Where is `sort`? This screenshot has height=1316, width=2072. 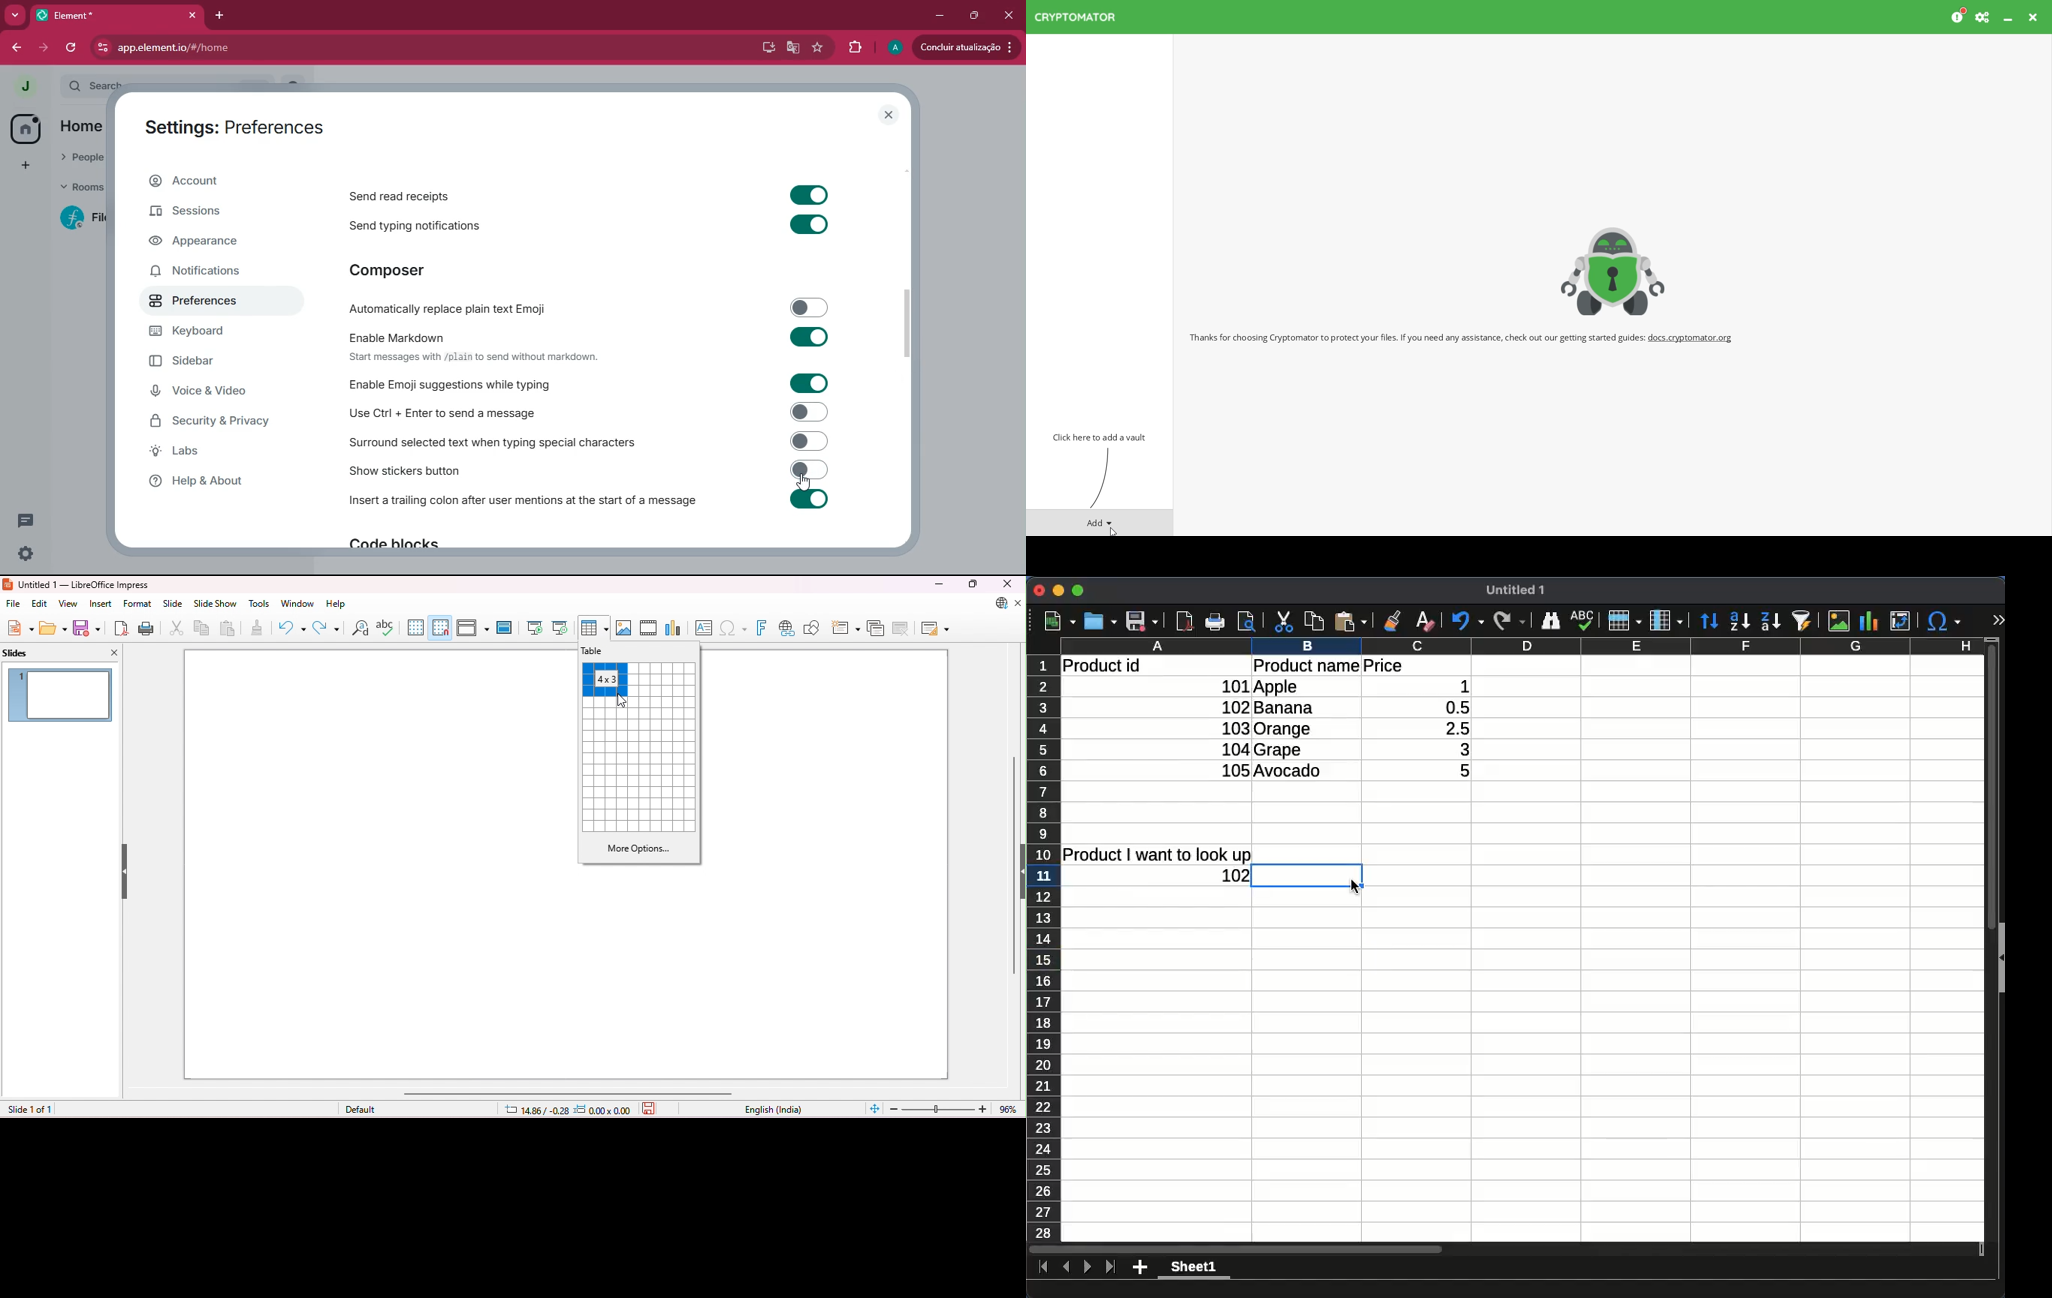
sort is located at coordinates (1802, 621).